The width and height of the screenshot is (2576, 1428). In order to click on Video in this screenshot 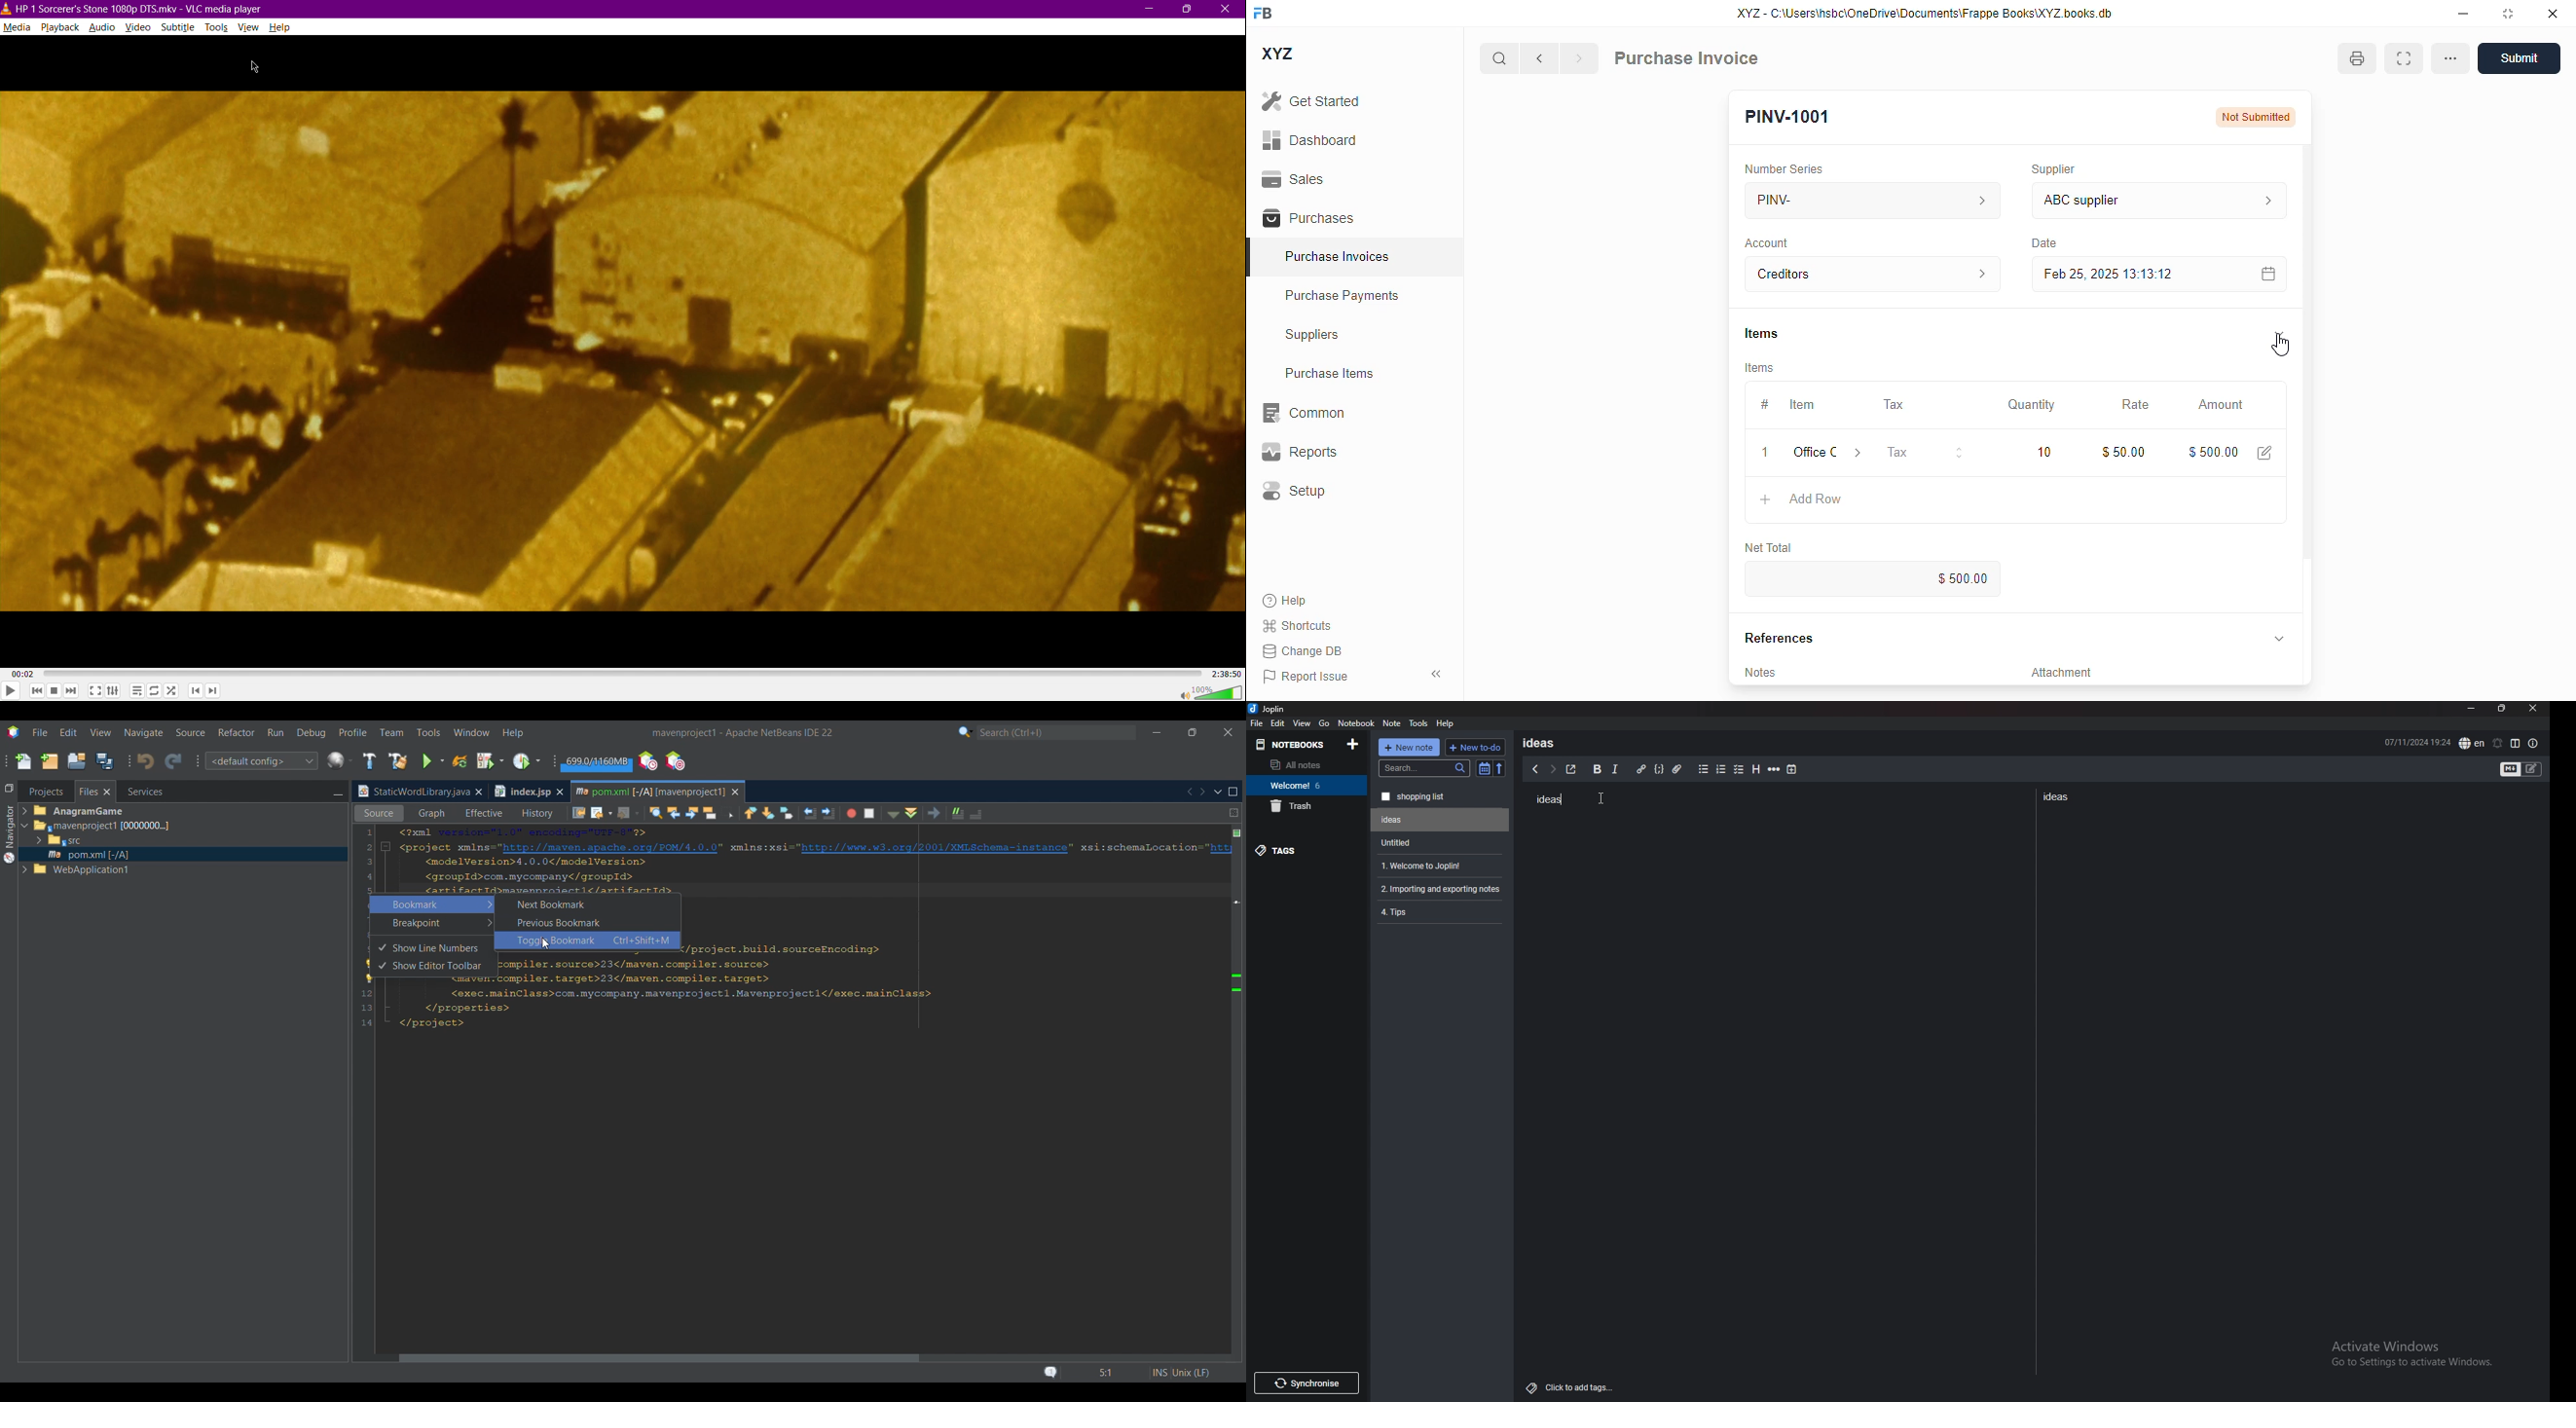, I will do `click(140, 28)`.